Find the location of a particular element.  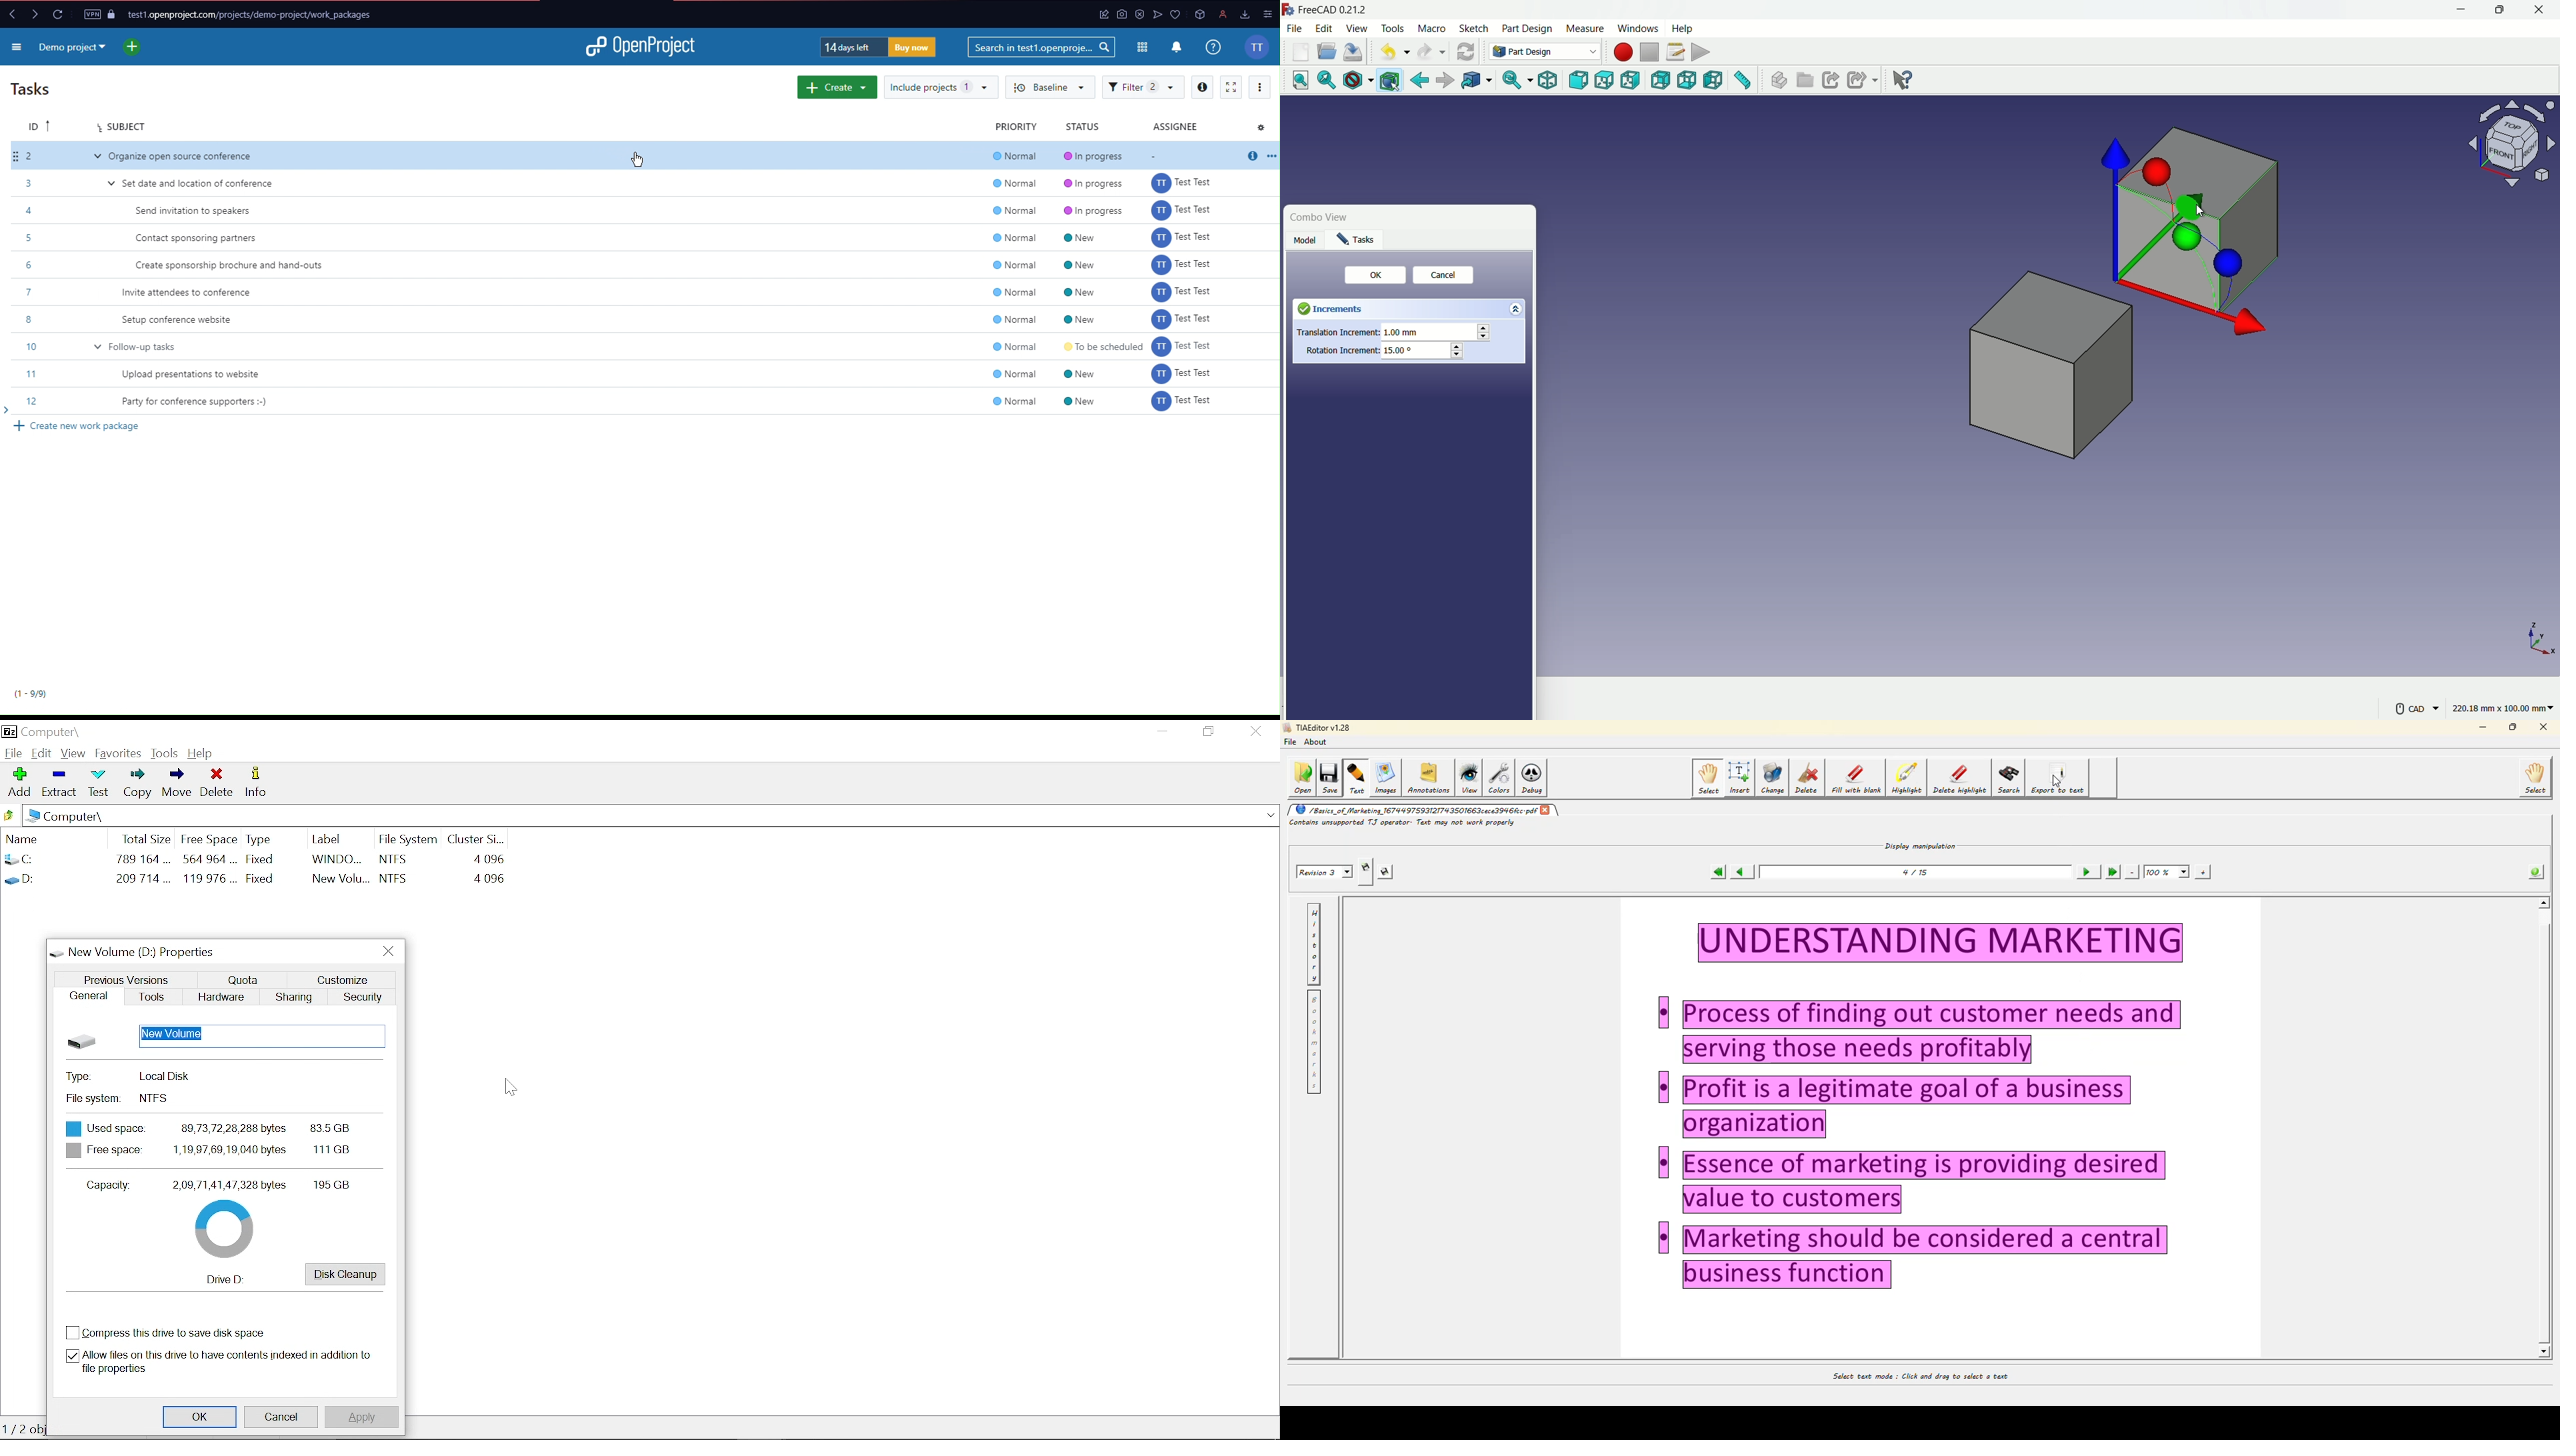

close is located at coordinates (389, 950).